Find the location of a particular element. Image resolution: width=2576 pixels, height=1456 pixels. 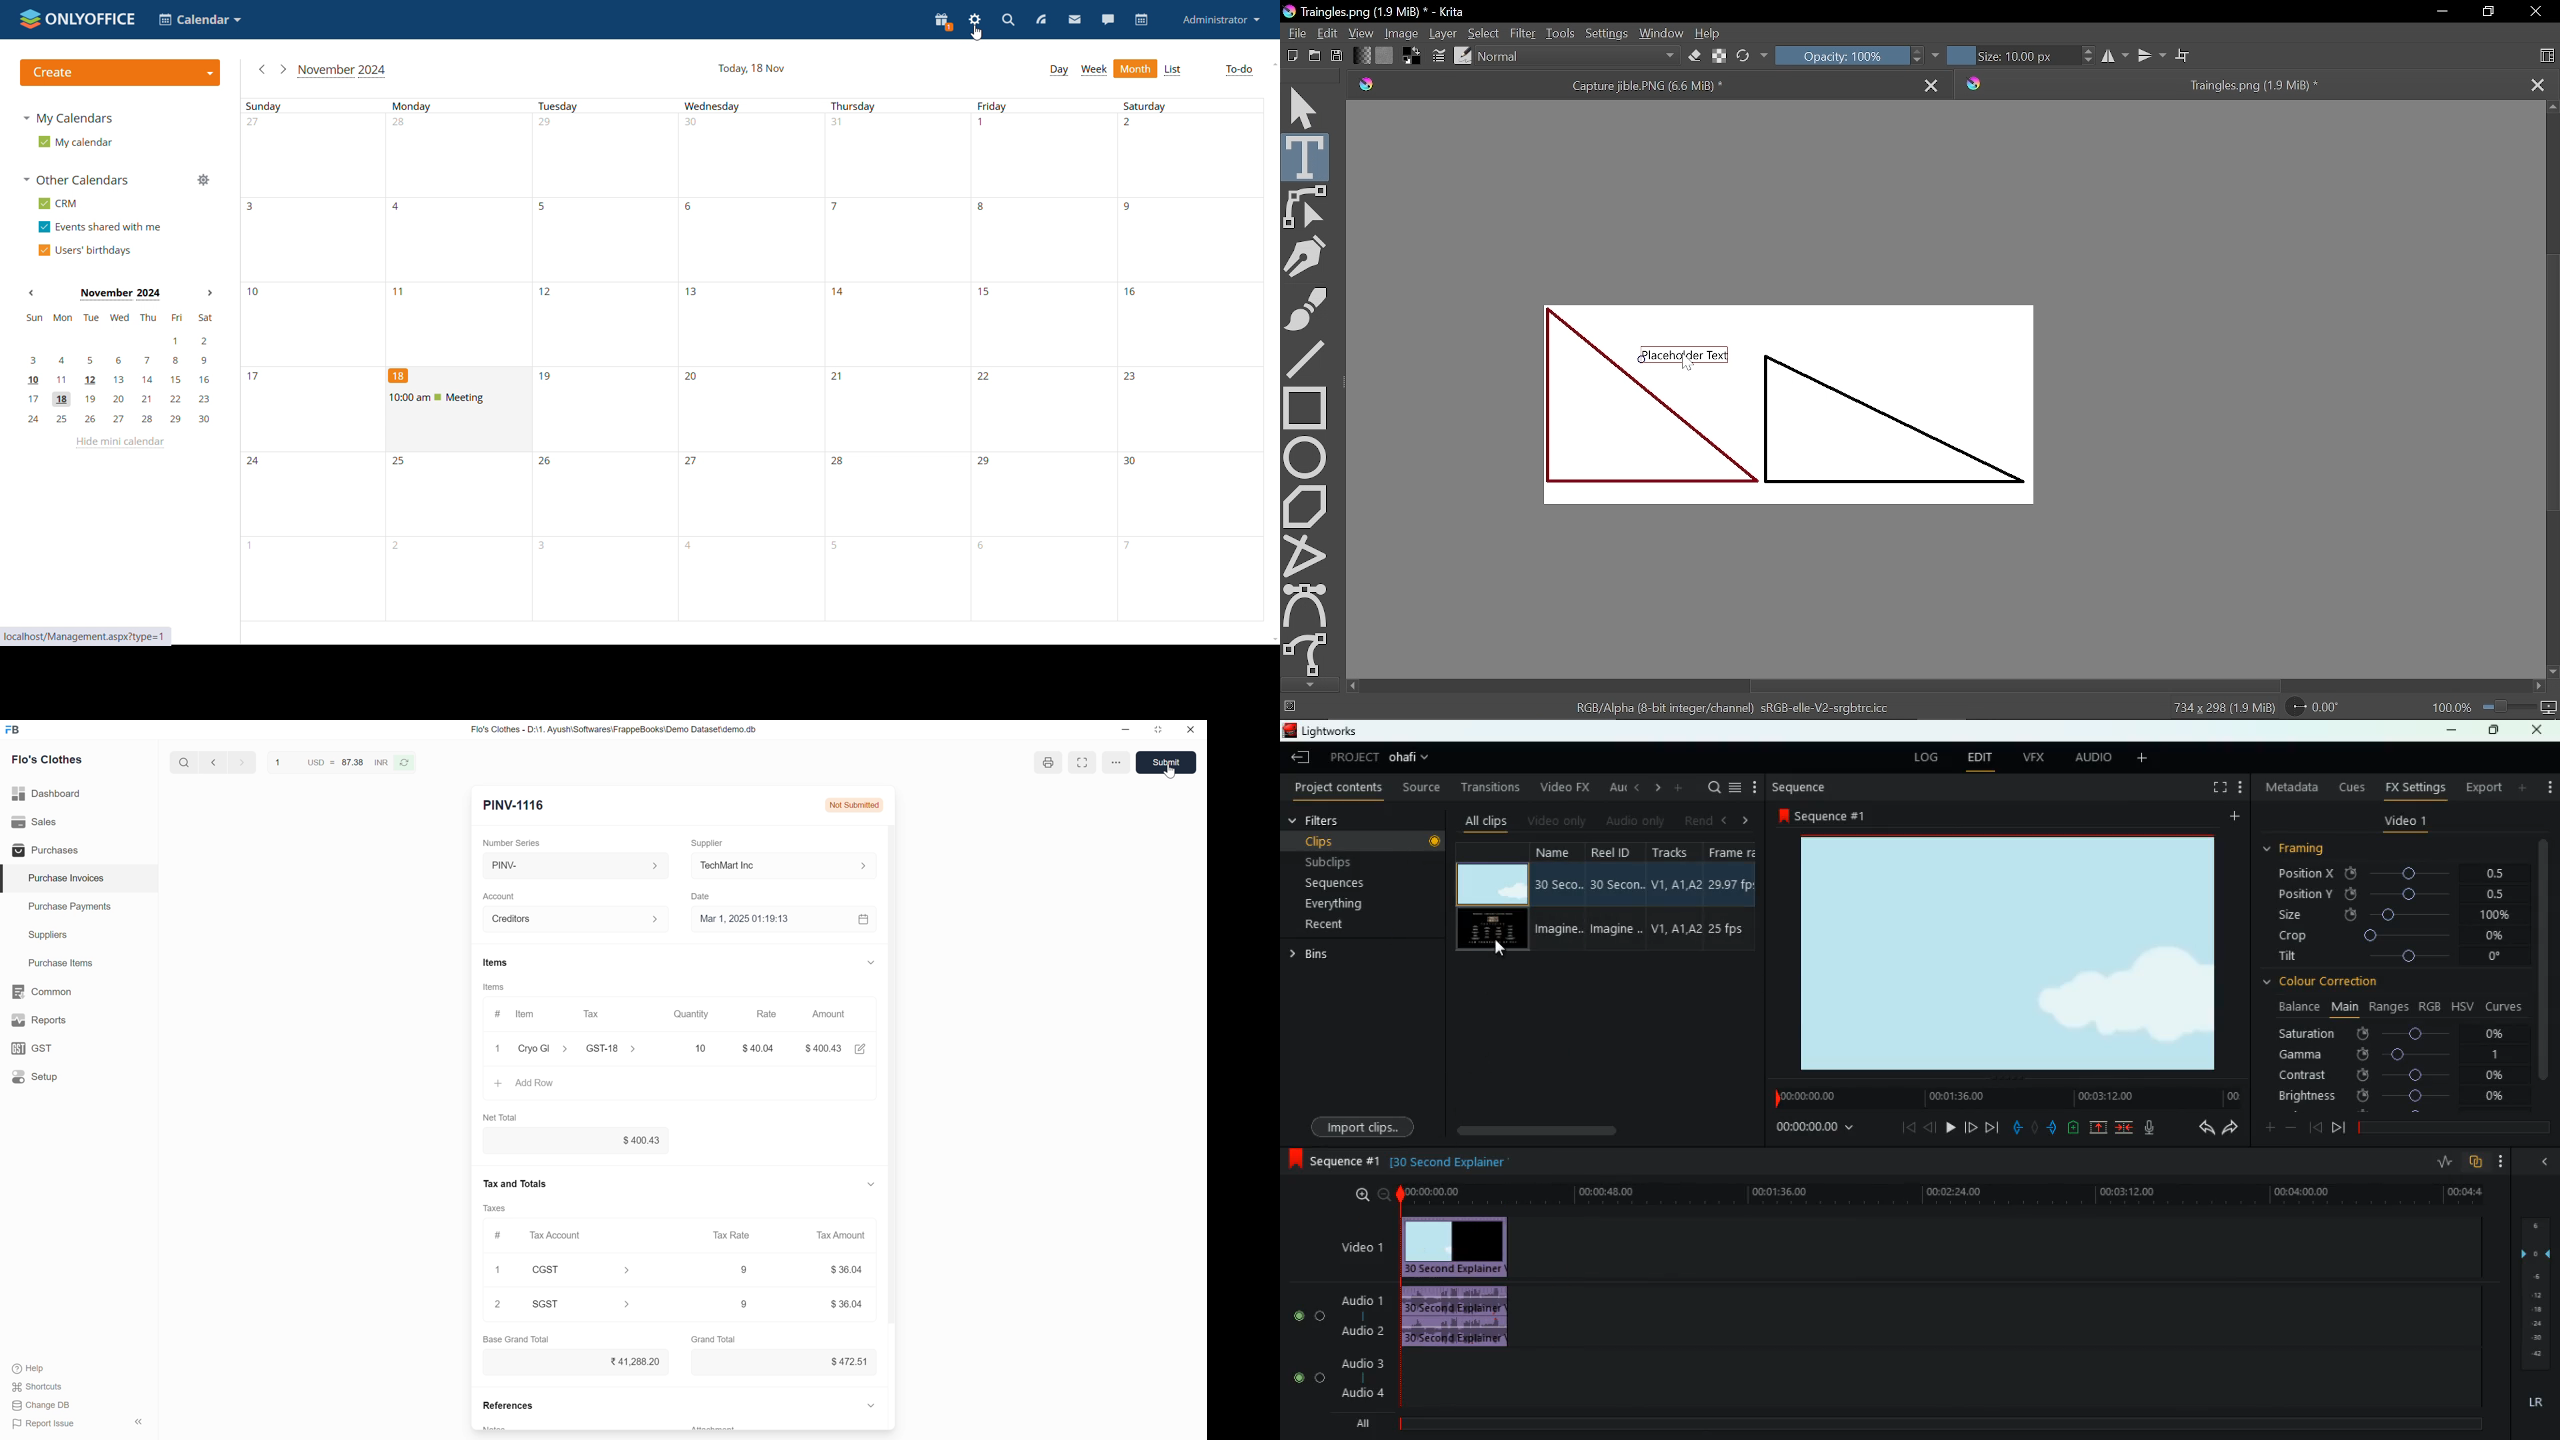

Thursday is located at coordinates (898, 360).